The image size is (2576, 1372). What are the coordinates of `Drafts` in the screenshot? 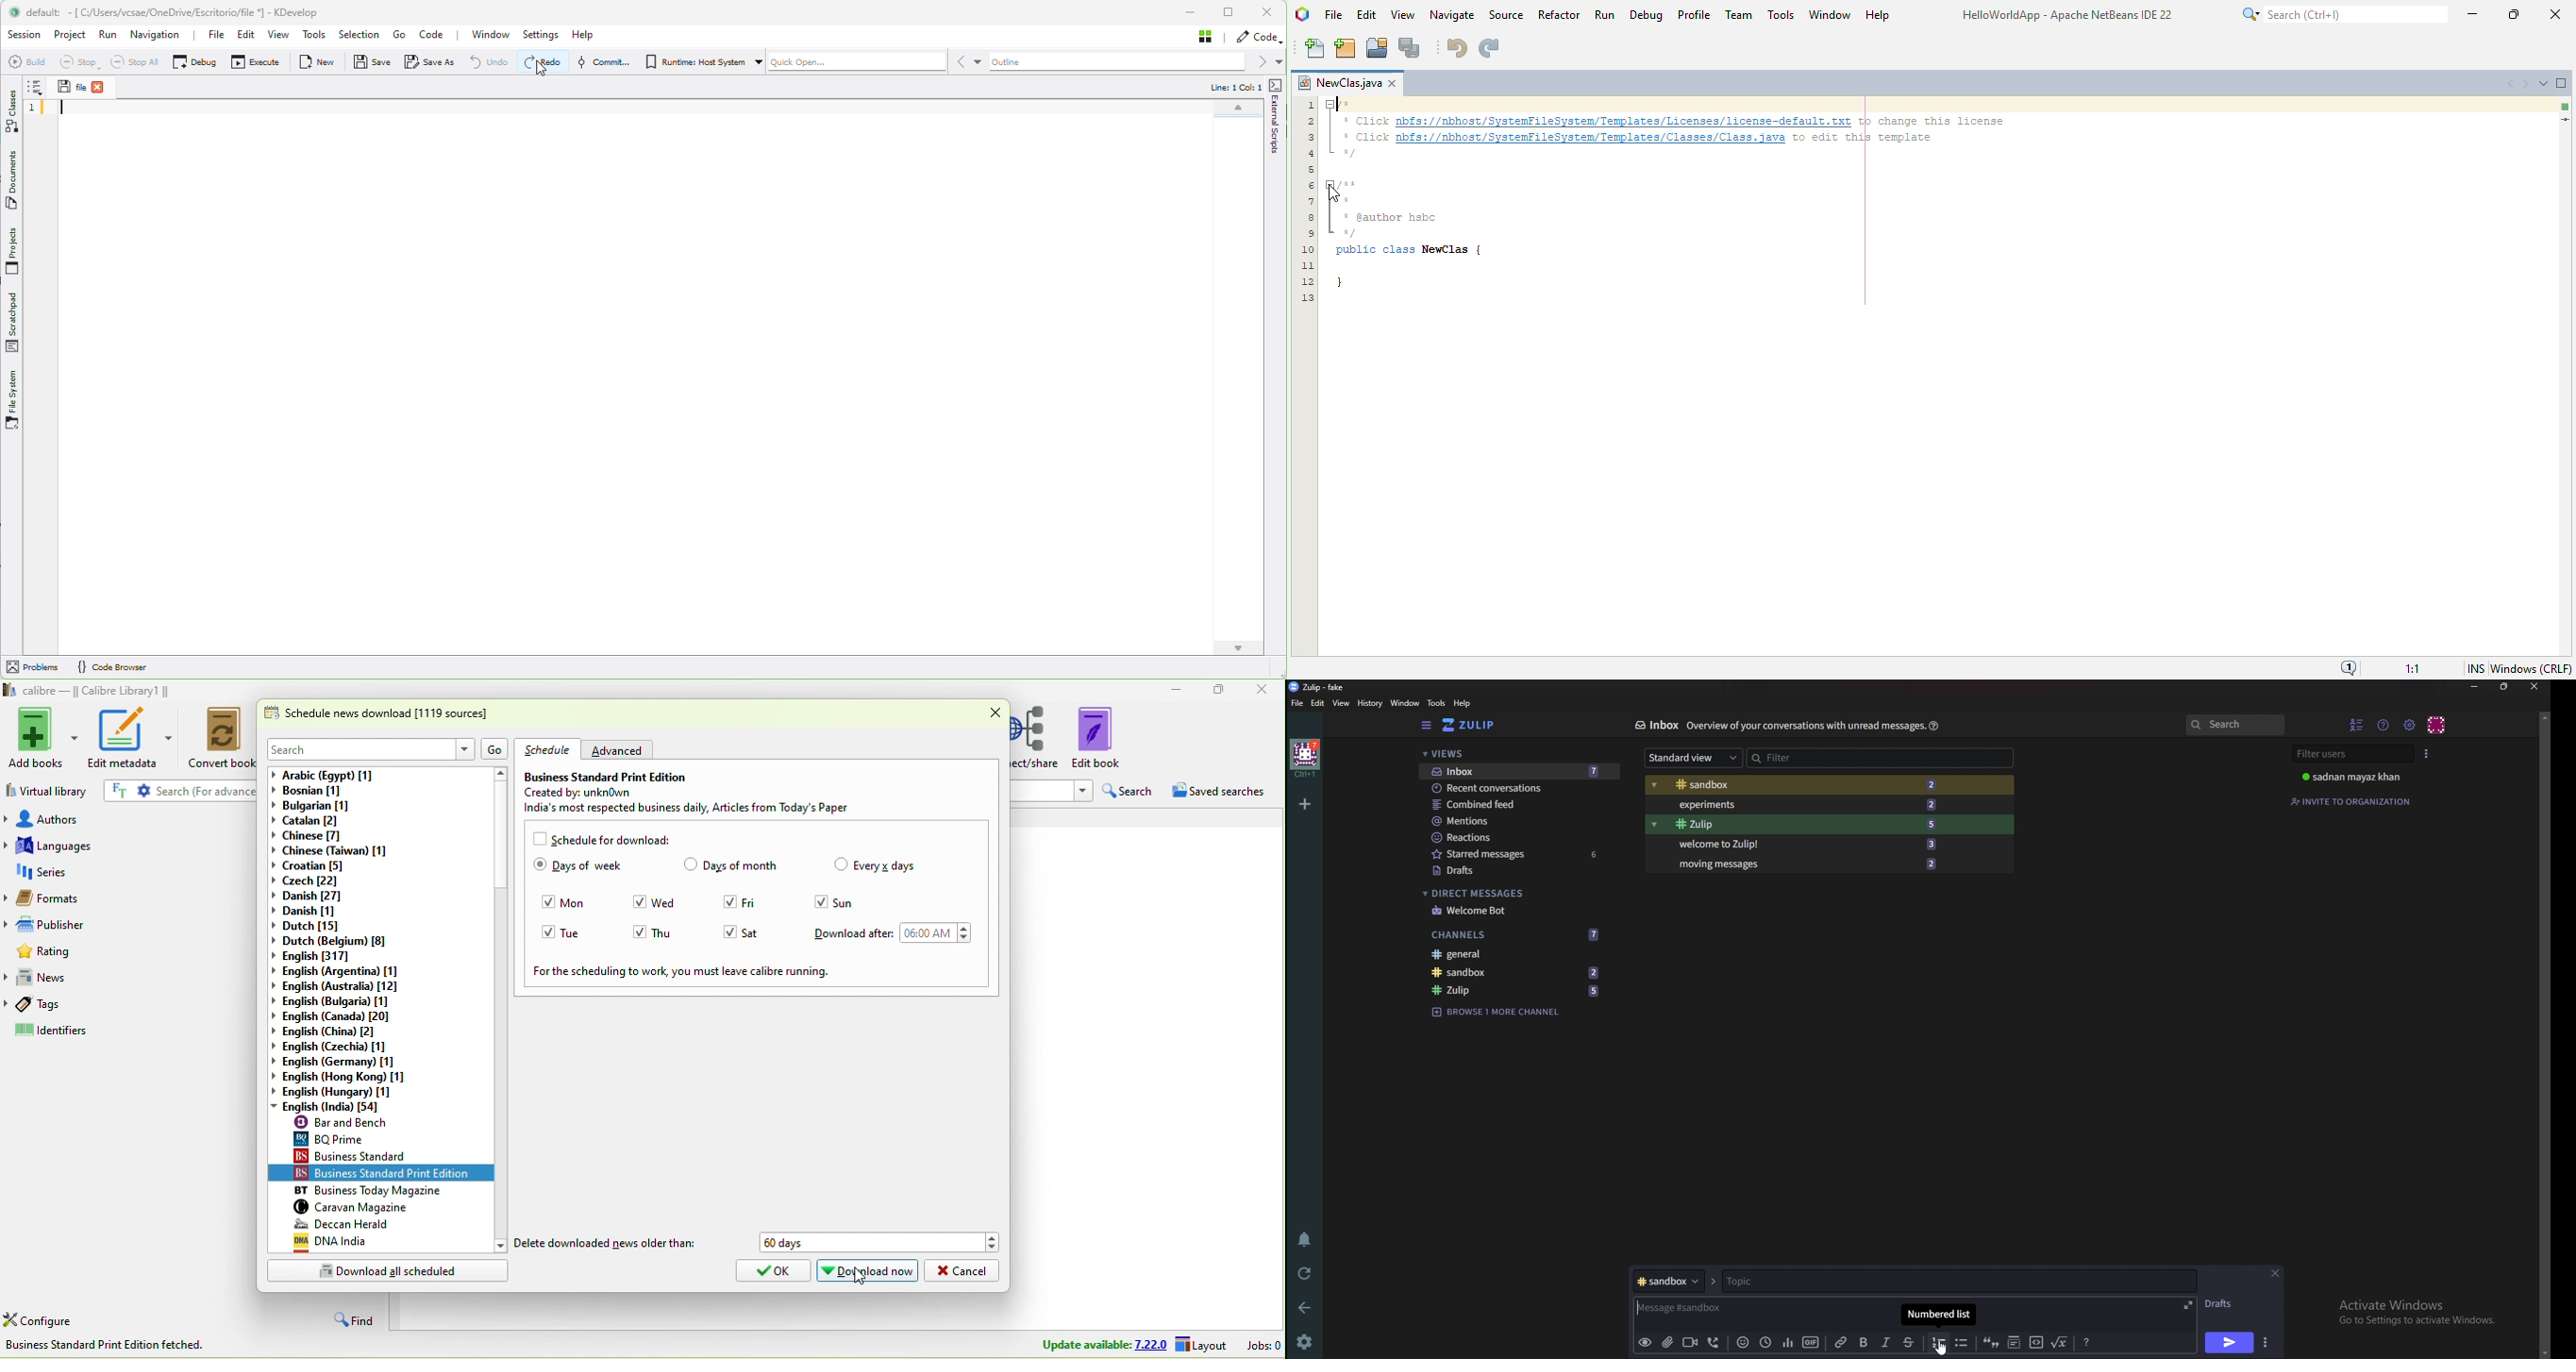 It's located at (1514, 870).